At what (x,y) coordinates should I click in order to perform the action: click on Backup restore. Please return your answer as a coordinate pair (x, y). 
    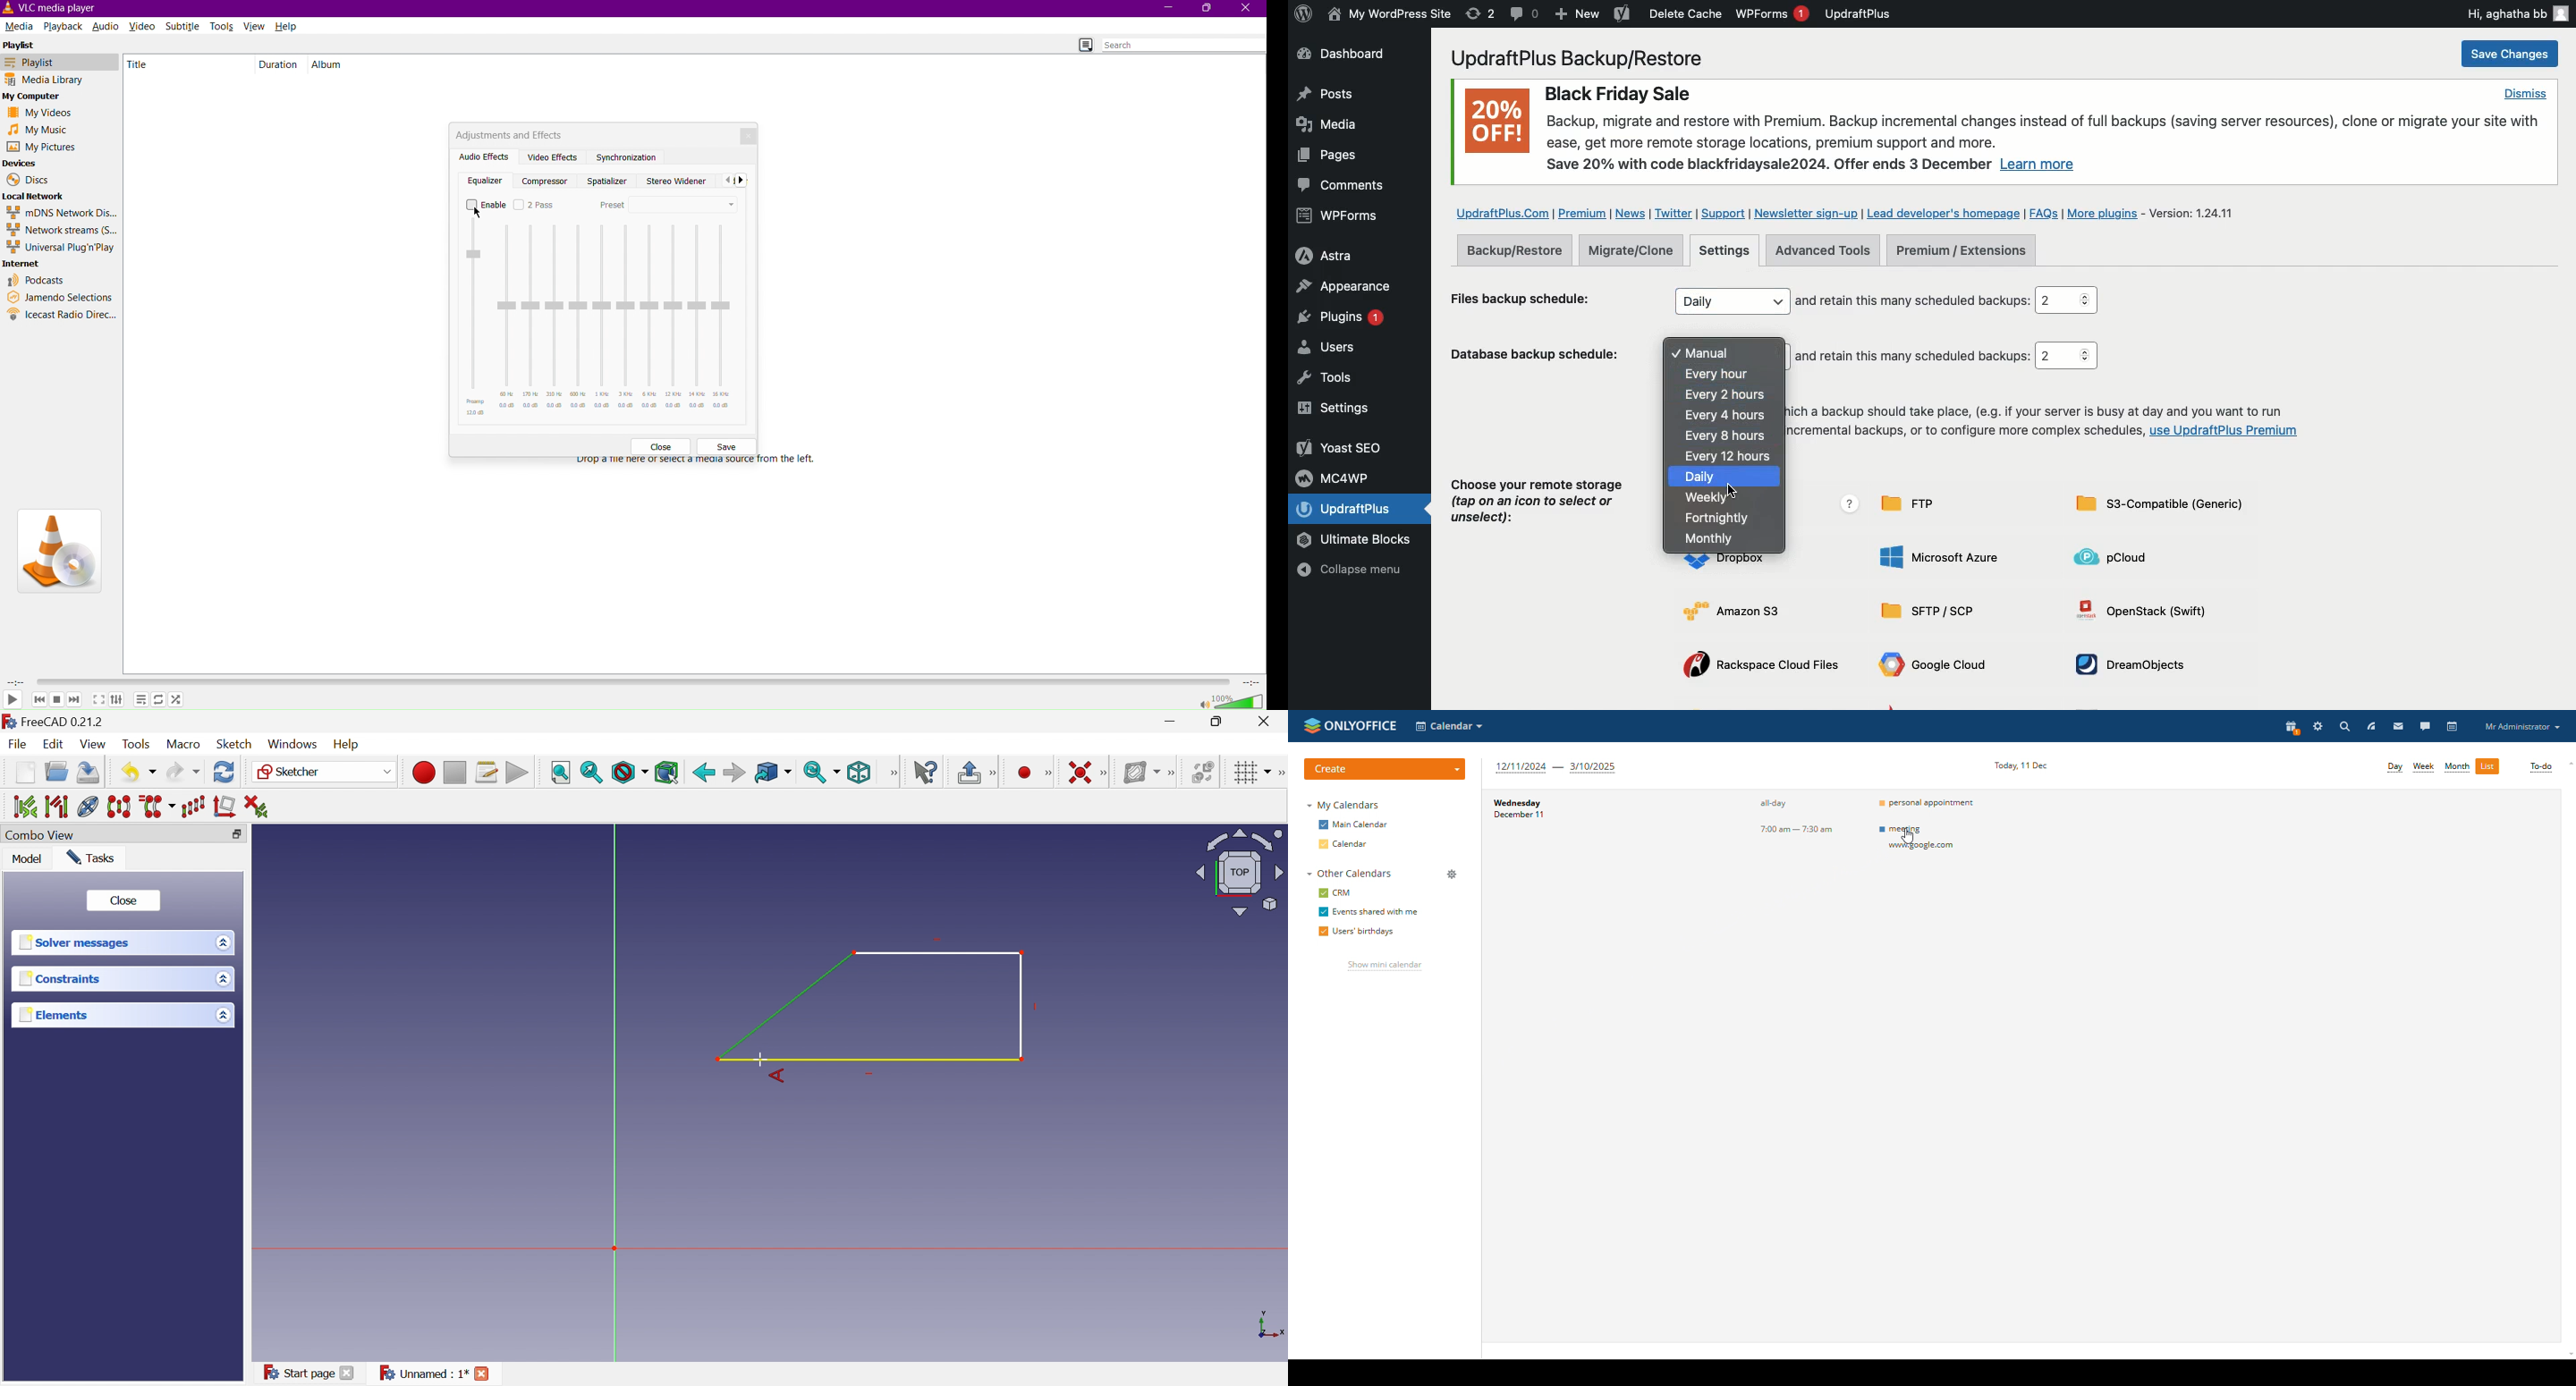
    Looking at the image, I should click on (1514, 249).